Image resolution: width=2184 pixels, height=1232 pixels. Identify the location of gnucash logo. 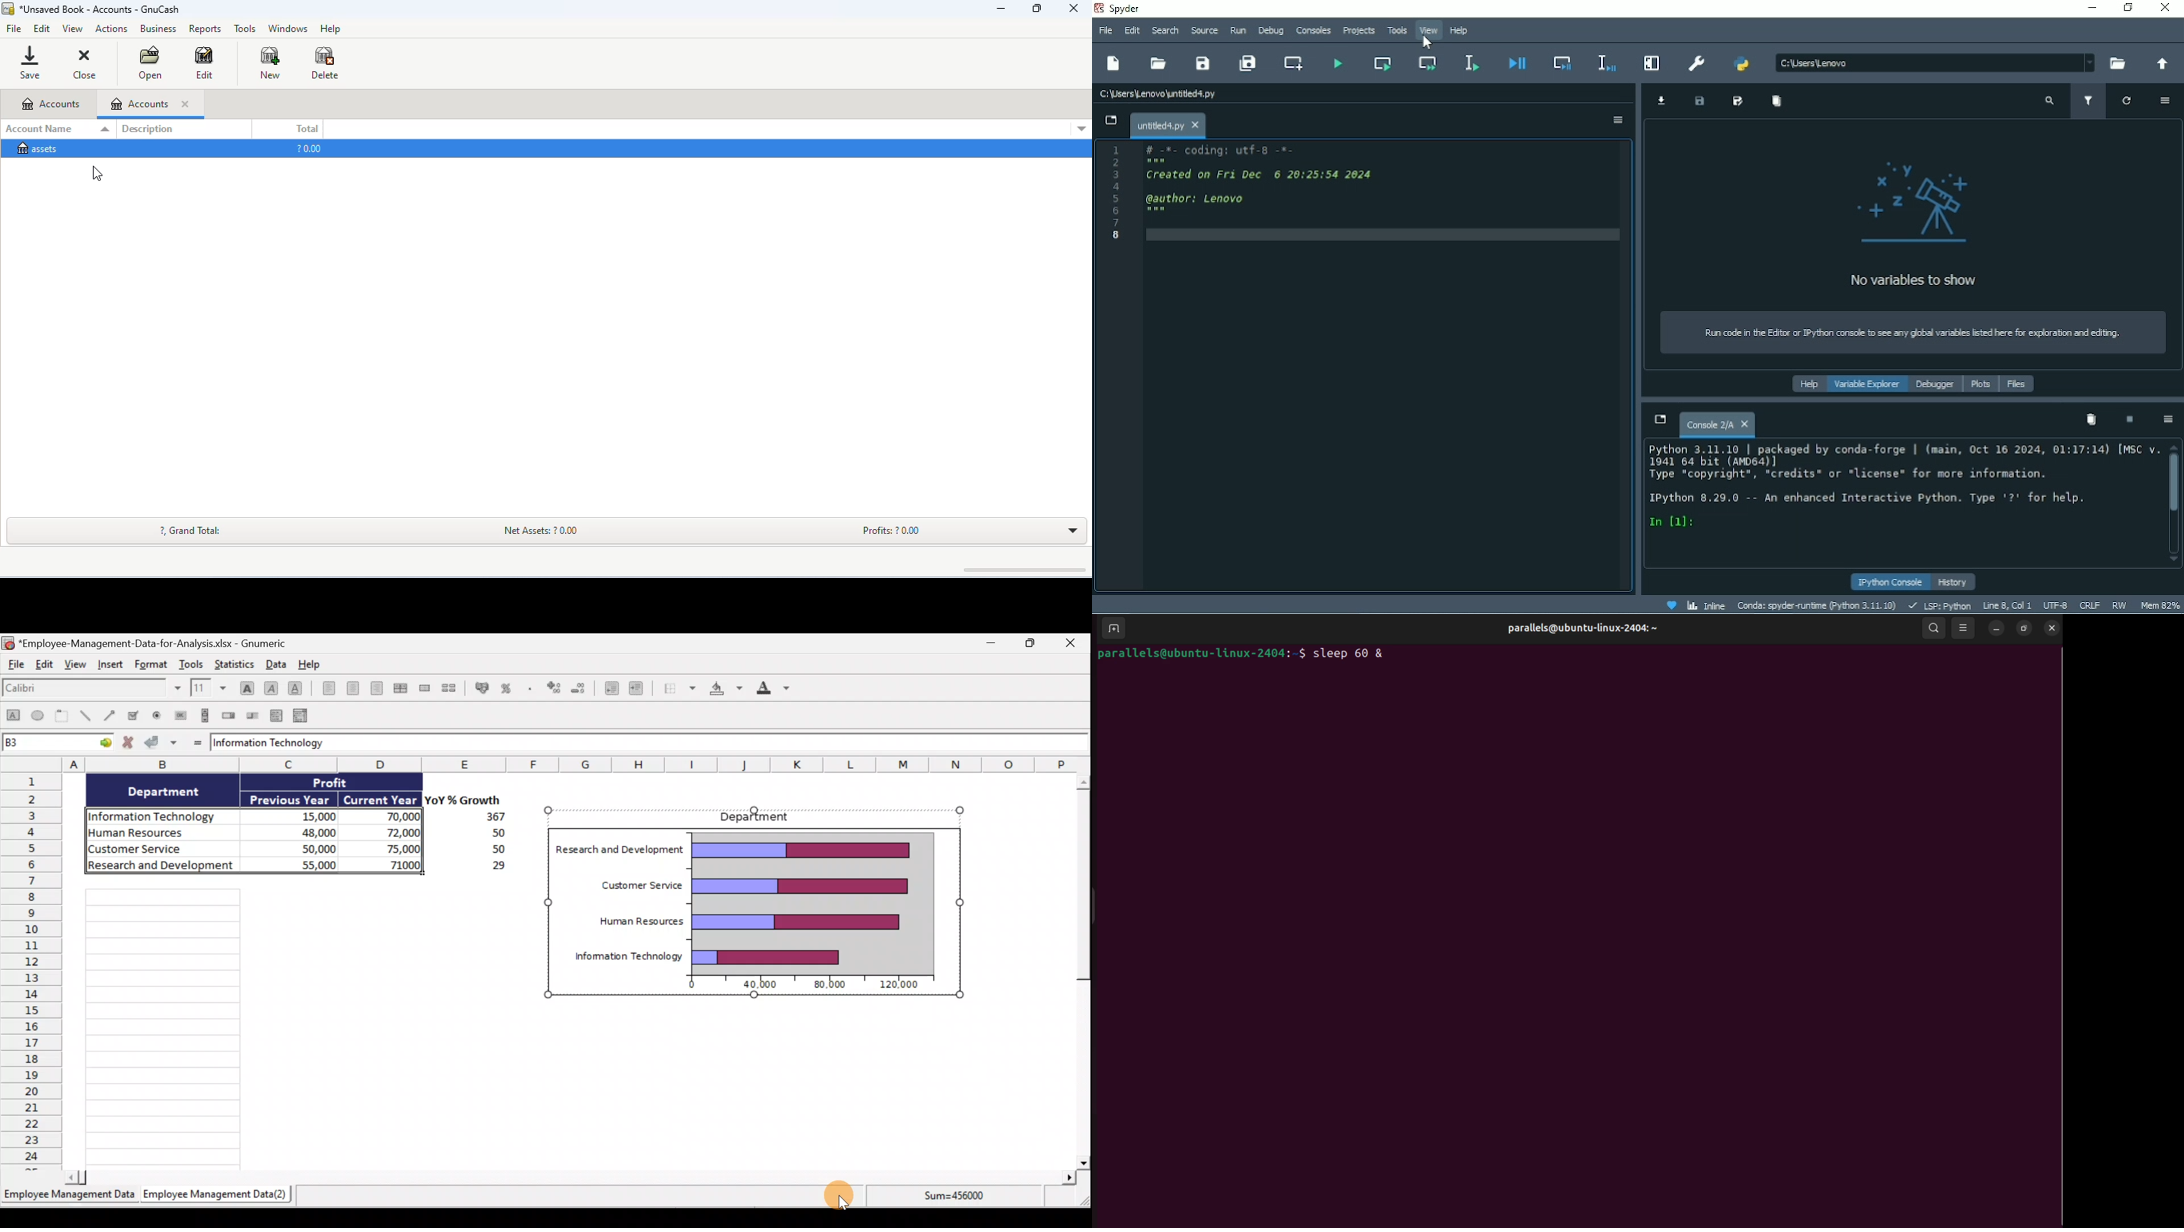
(8, 10).